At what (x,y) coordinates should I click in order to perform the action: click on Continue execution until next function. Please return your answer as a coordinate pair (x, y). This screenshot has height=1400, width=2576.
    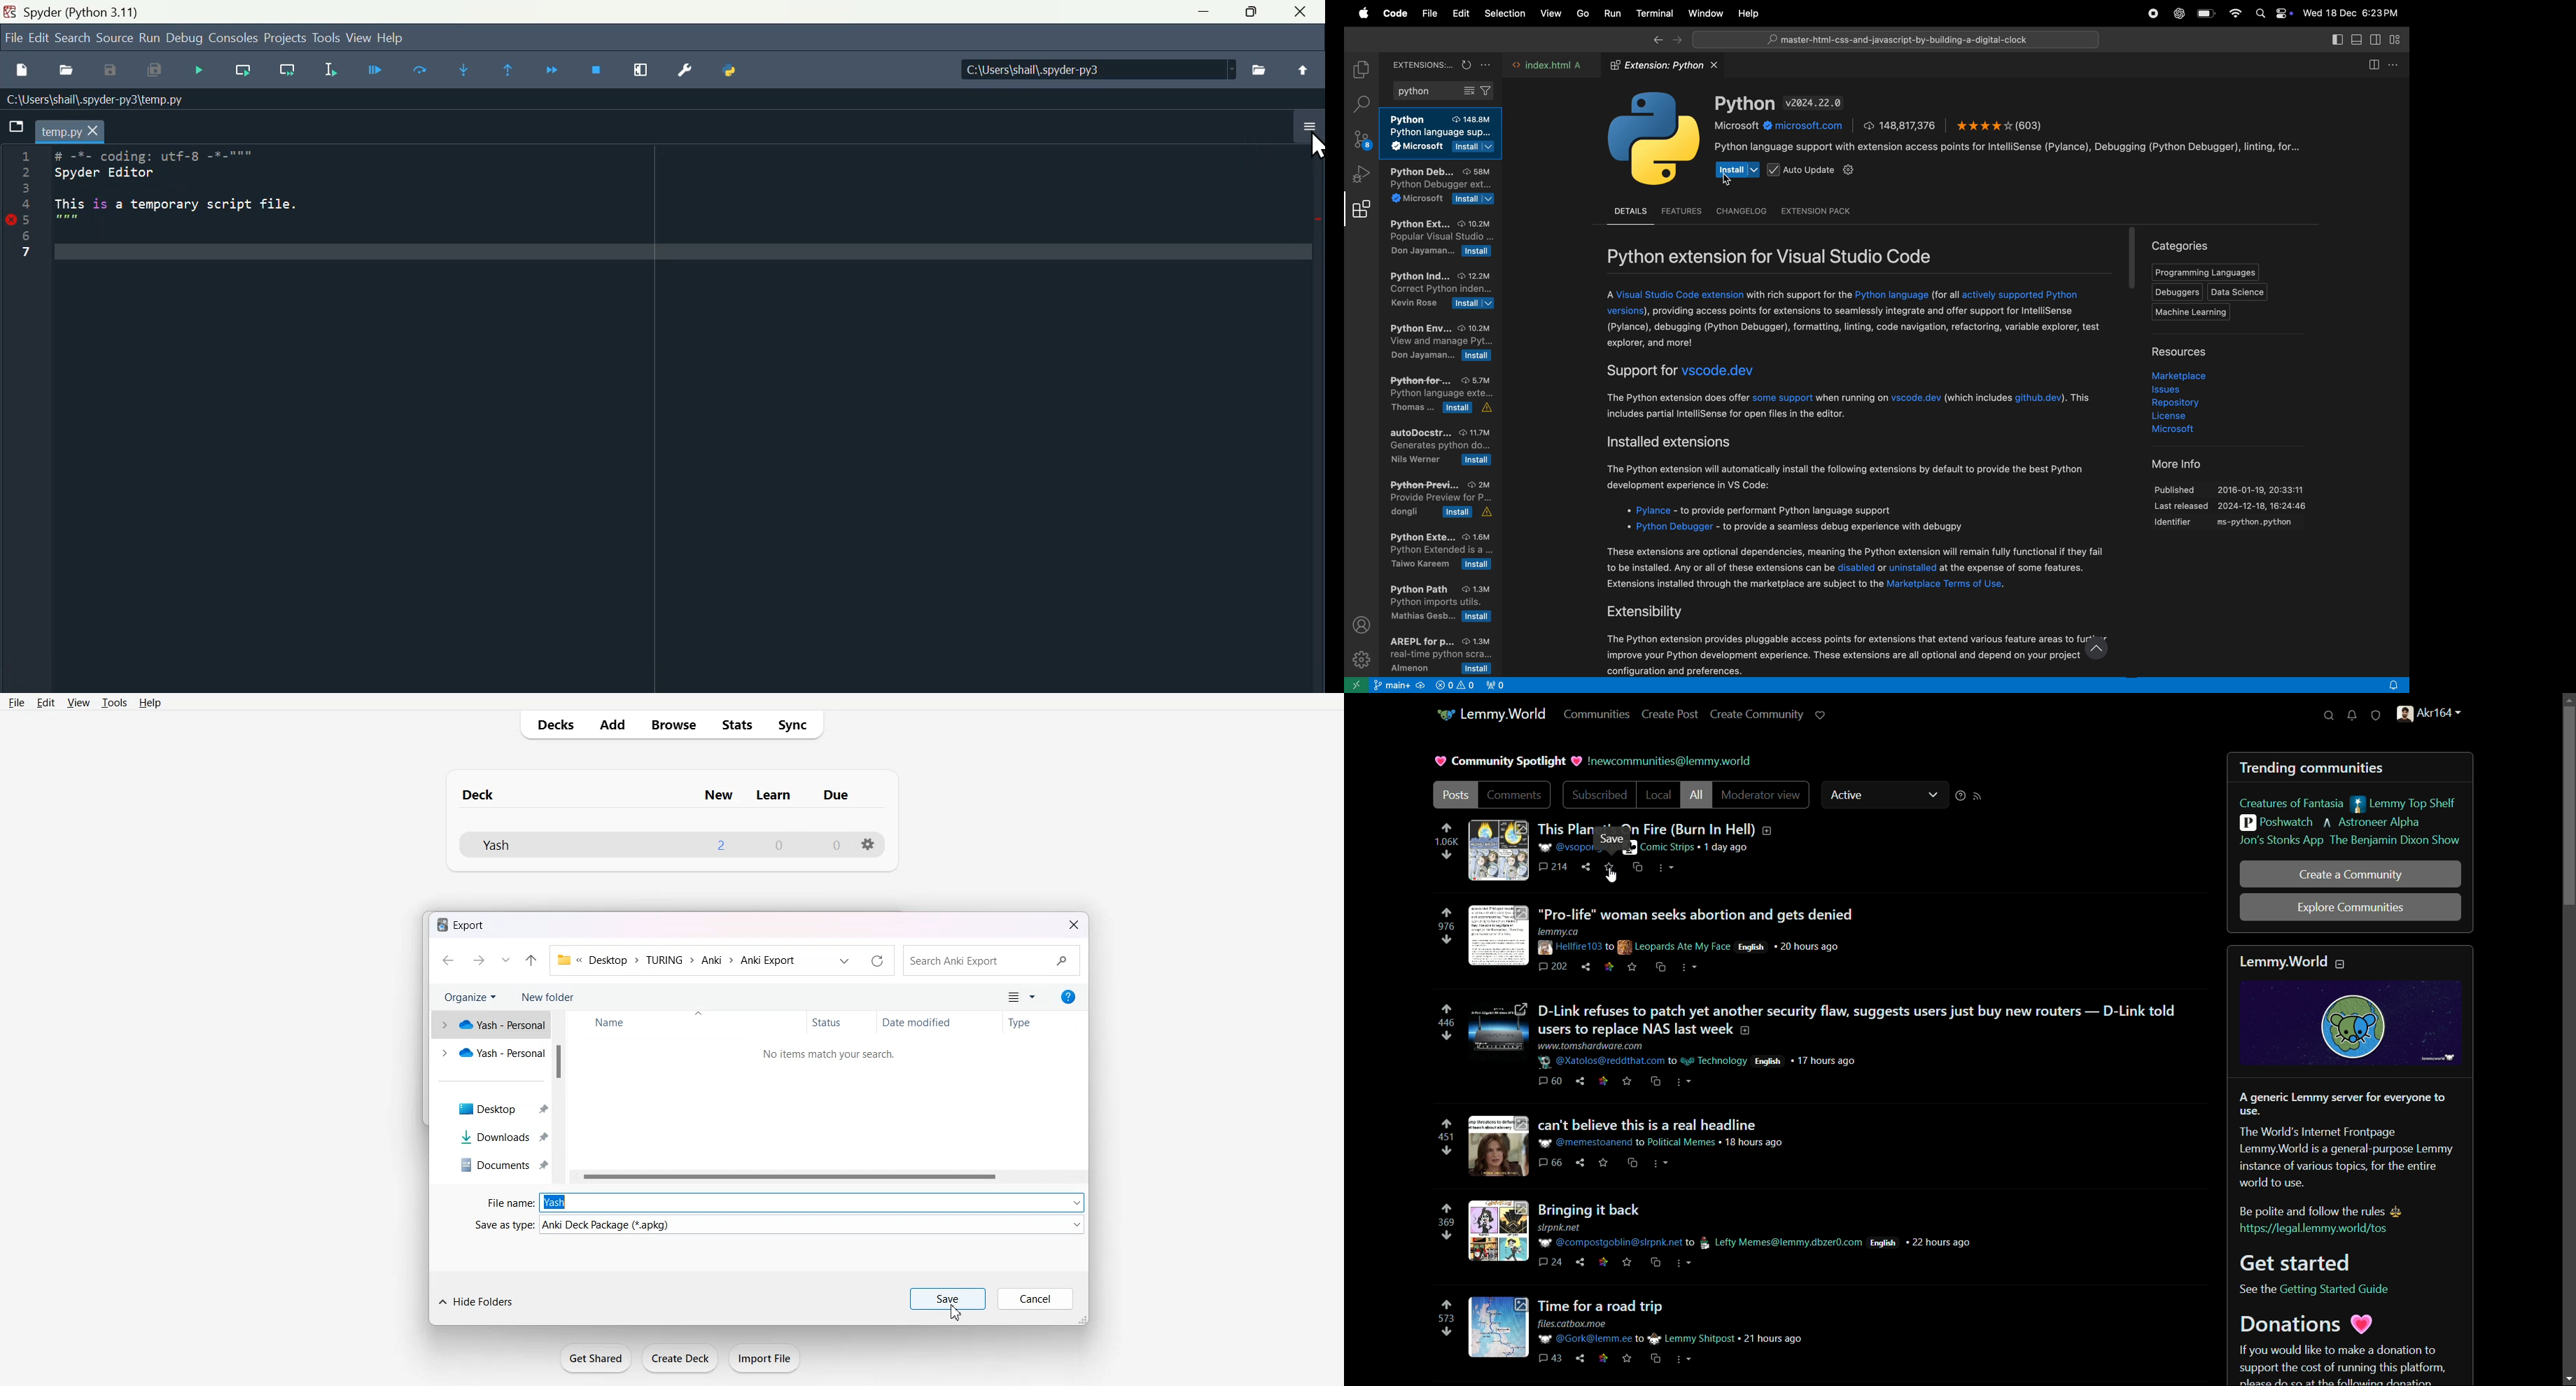
    Looking at the image, I should click on (557, 70).